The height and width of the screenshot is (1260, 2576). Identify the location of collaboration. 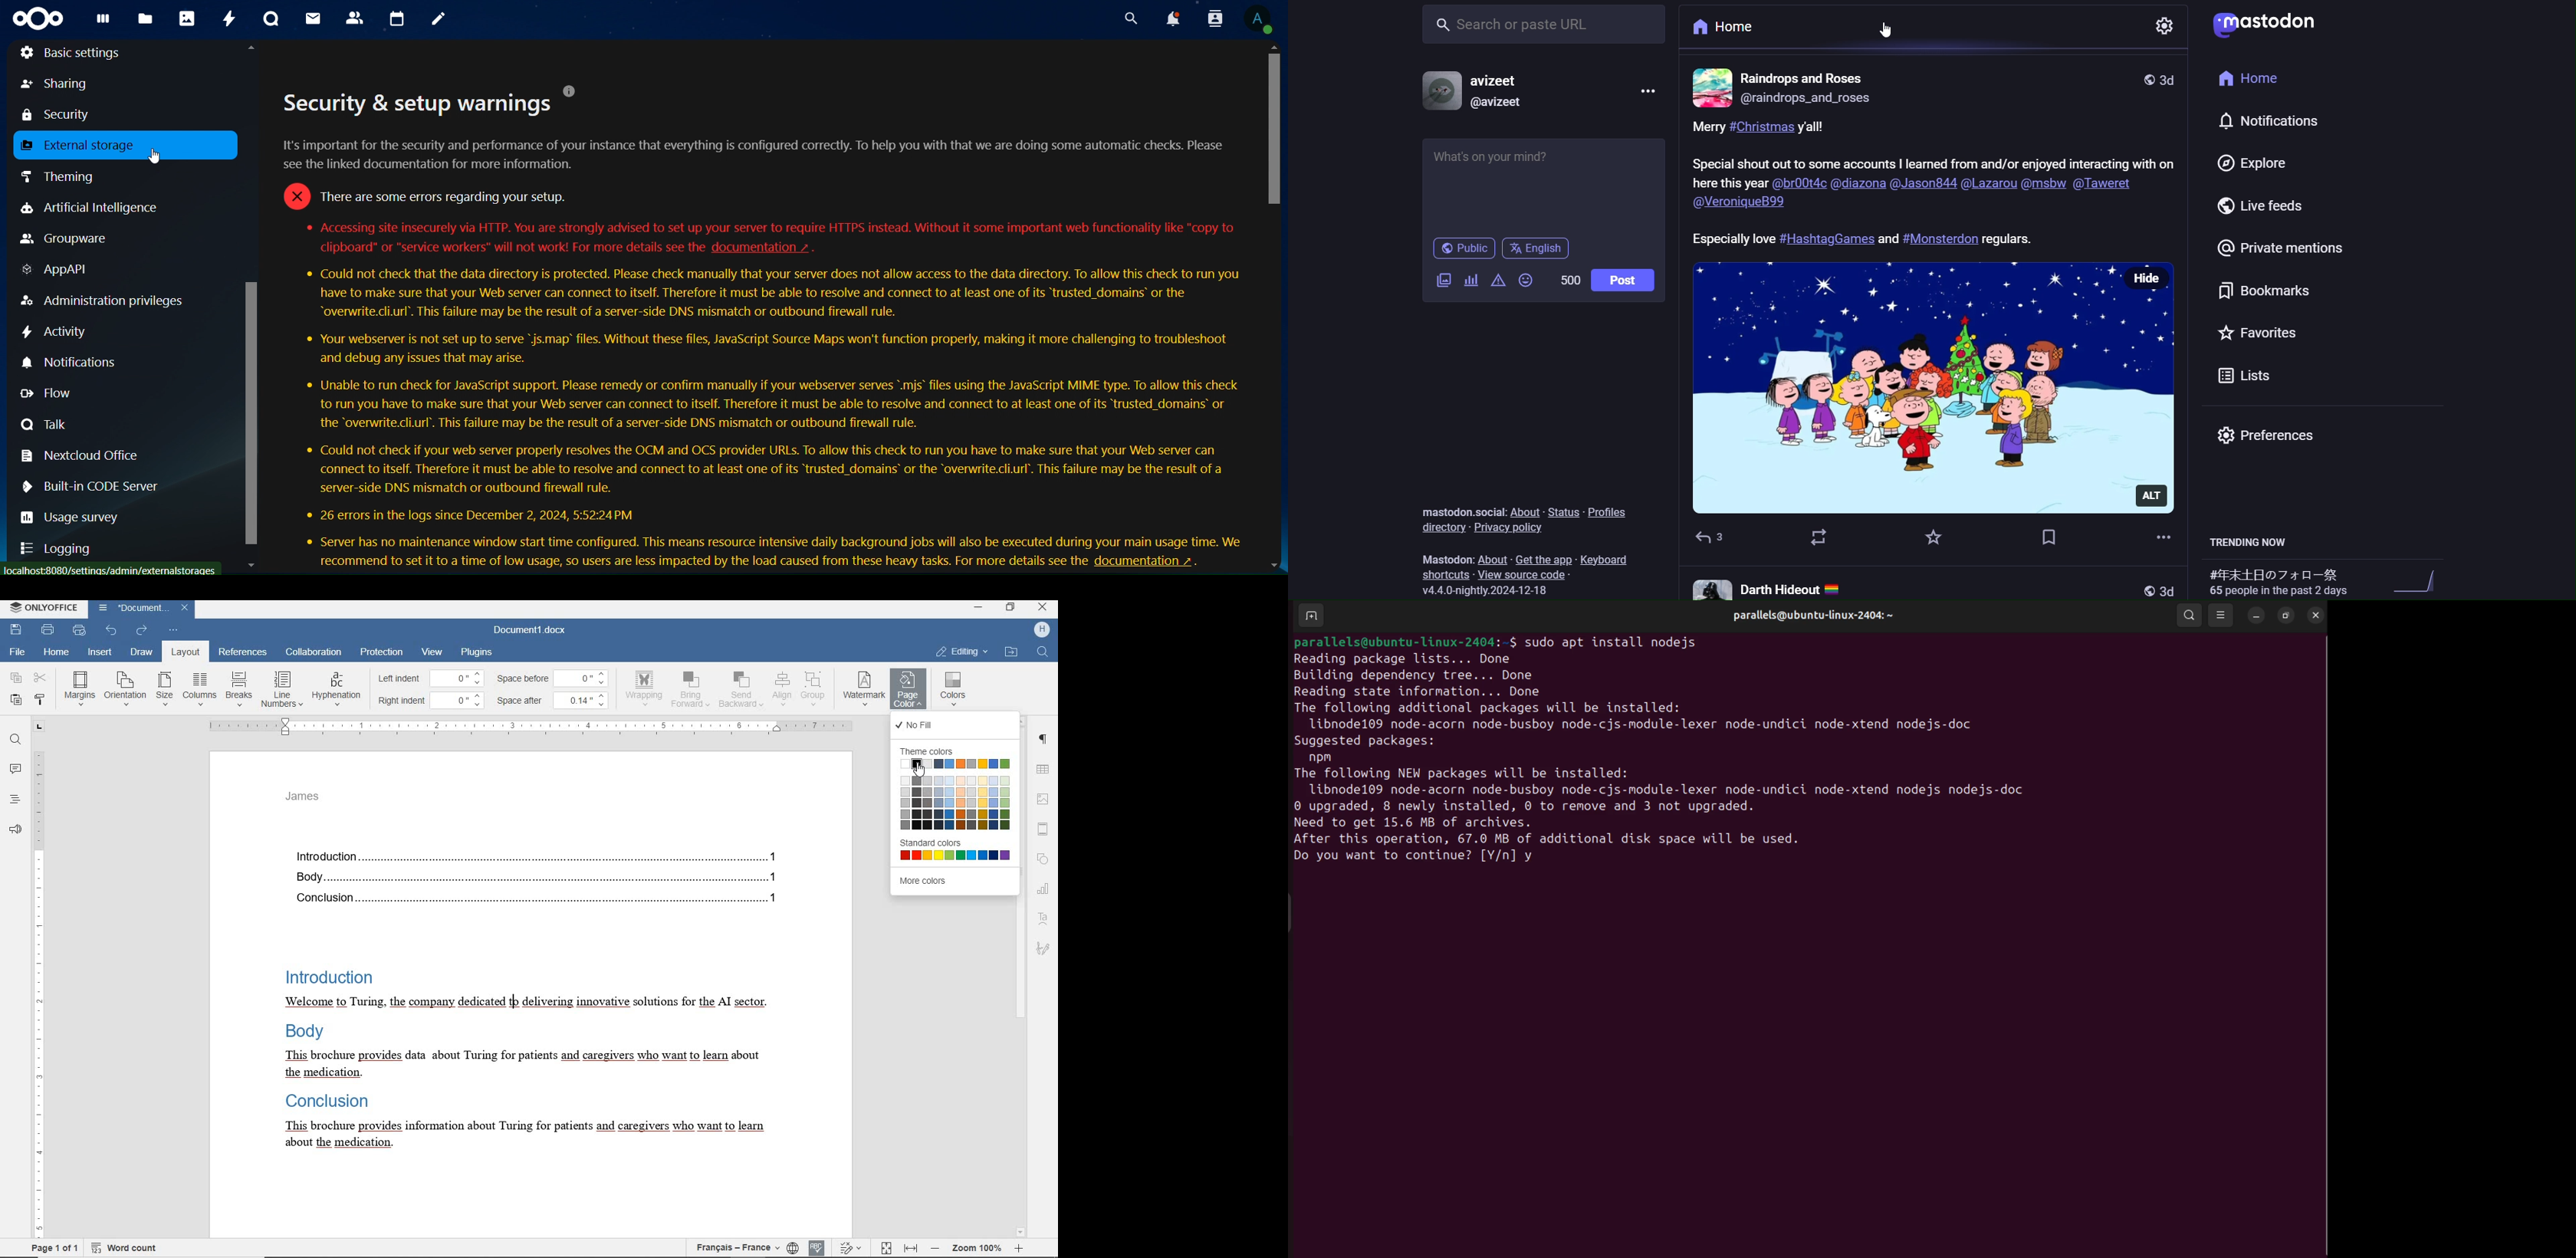
(314, 653).